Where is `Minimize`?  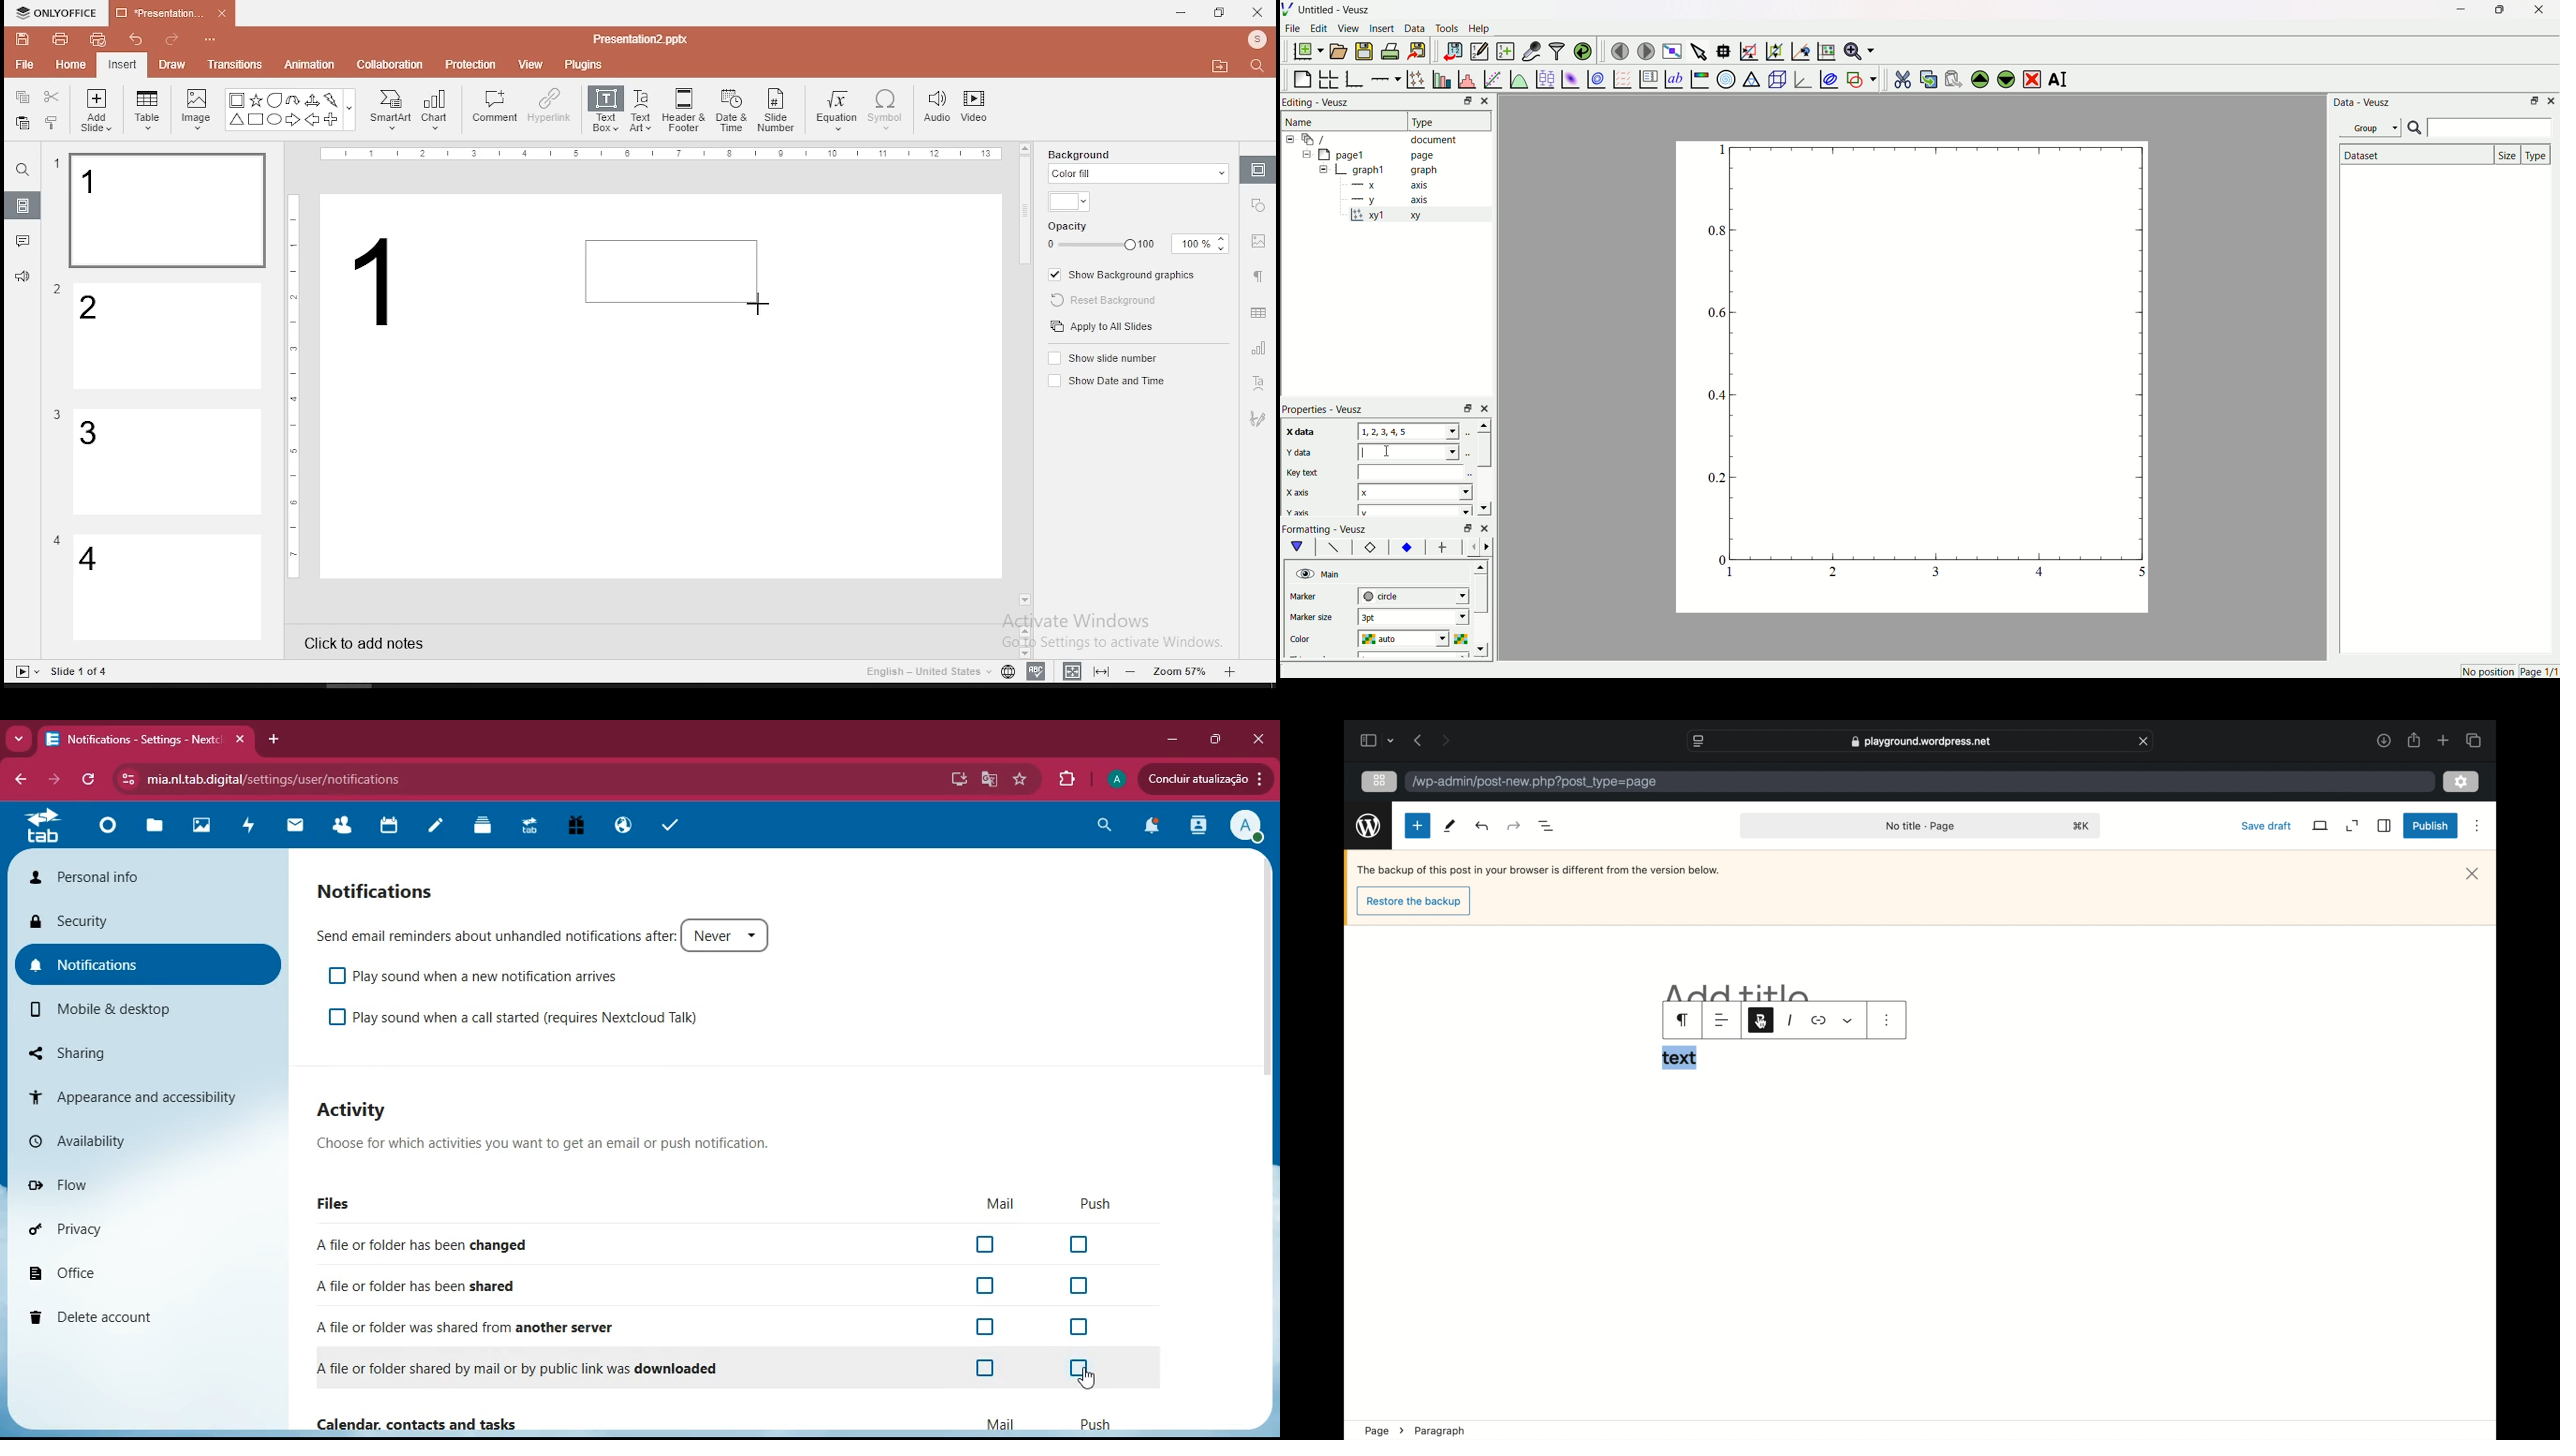
Minimize is located at coordinates (1463, 102).